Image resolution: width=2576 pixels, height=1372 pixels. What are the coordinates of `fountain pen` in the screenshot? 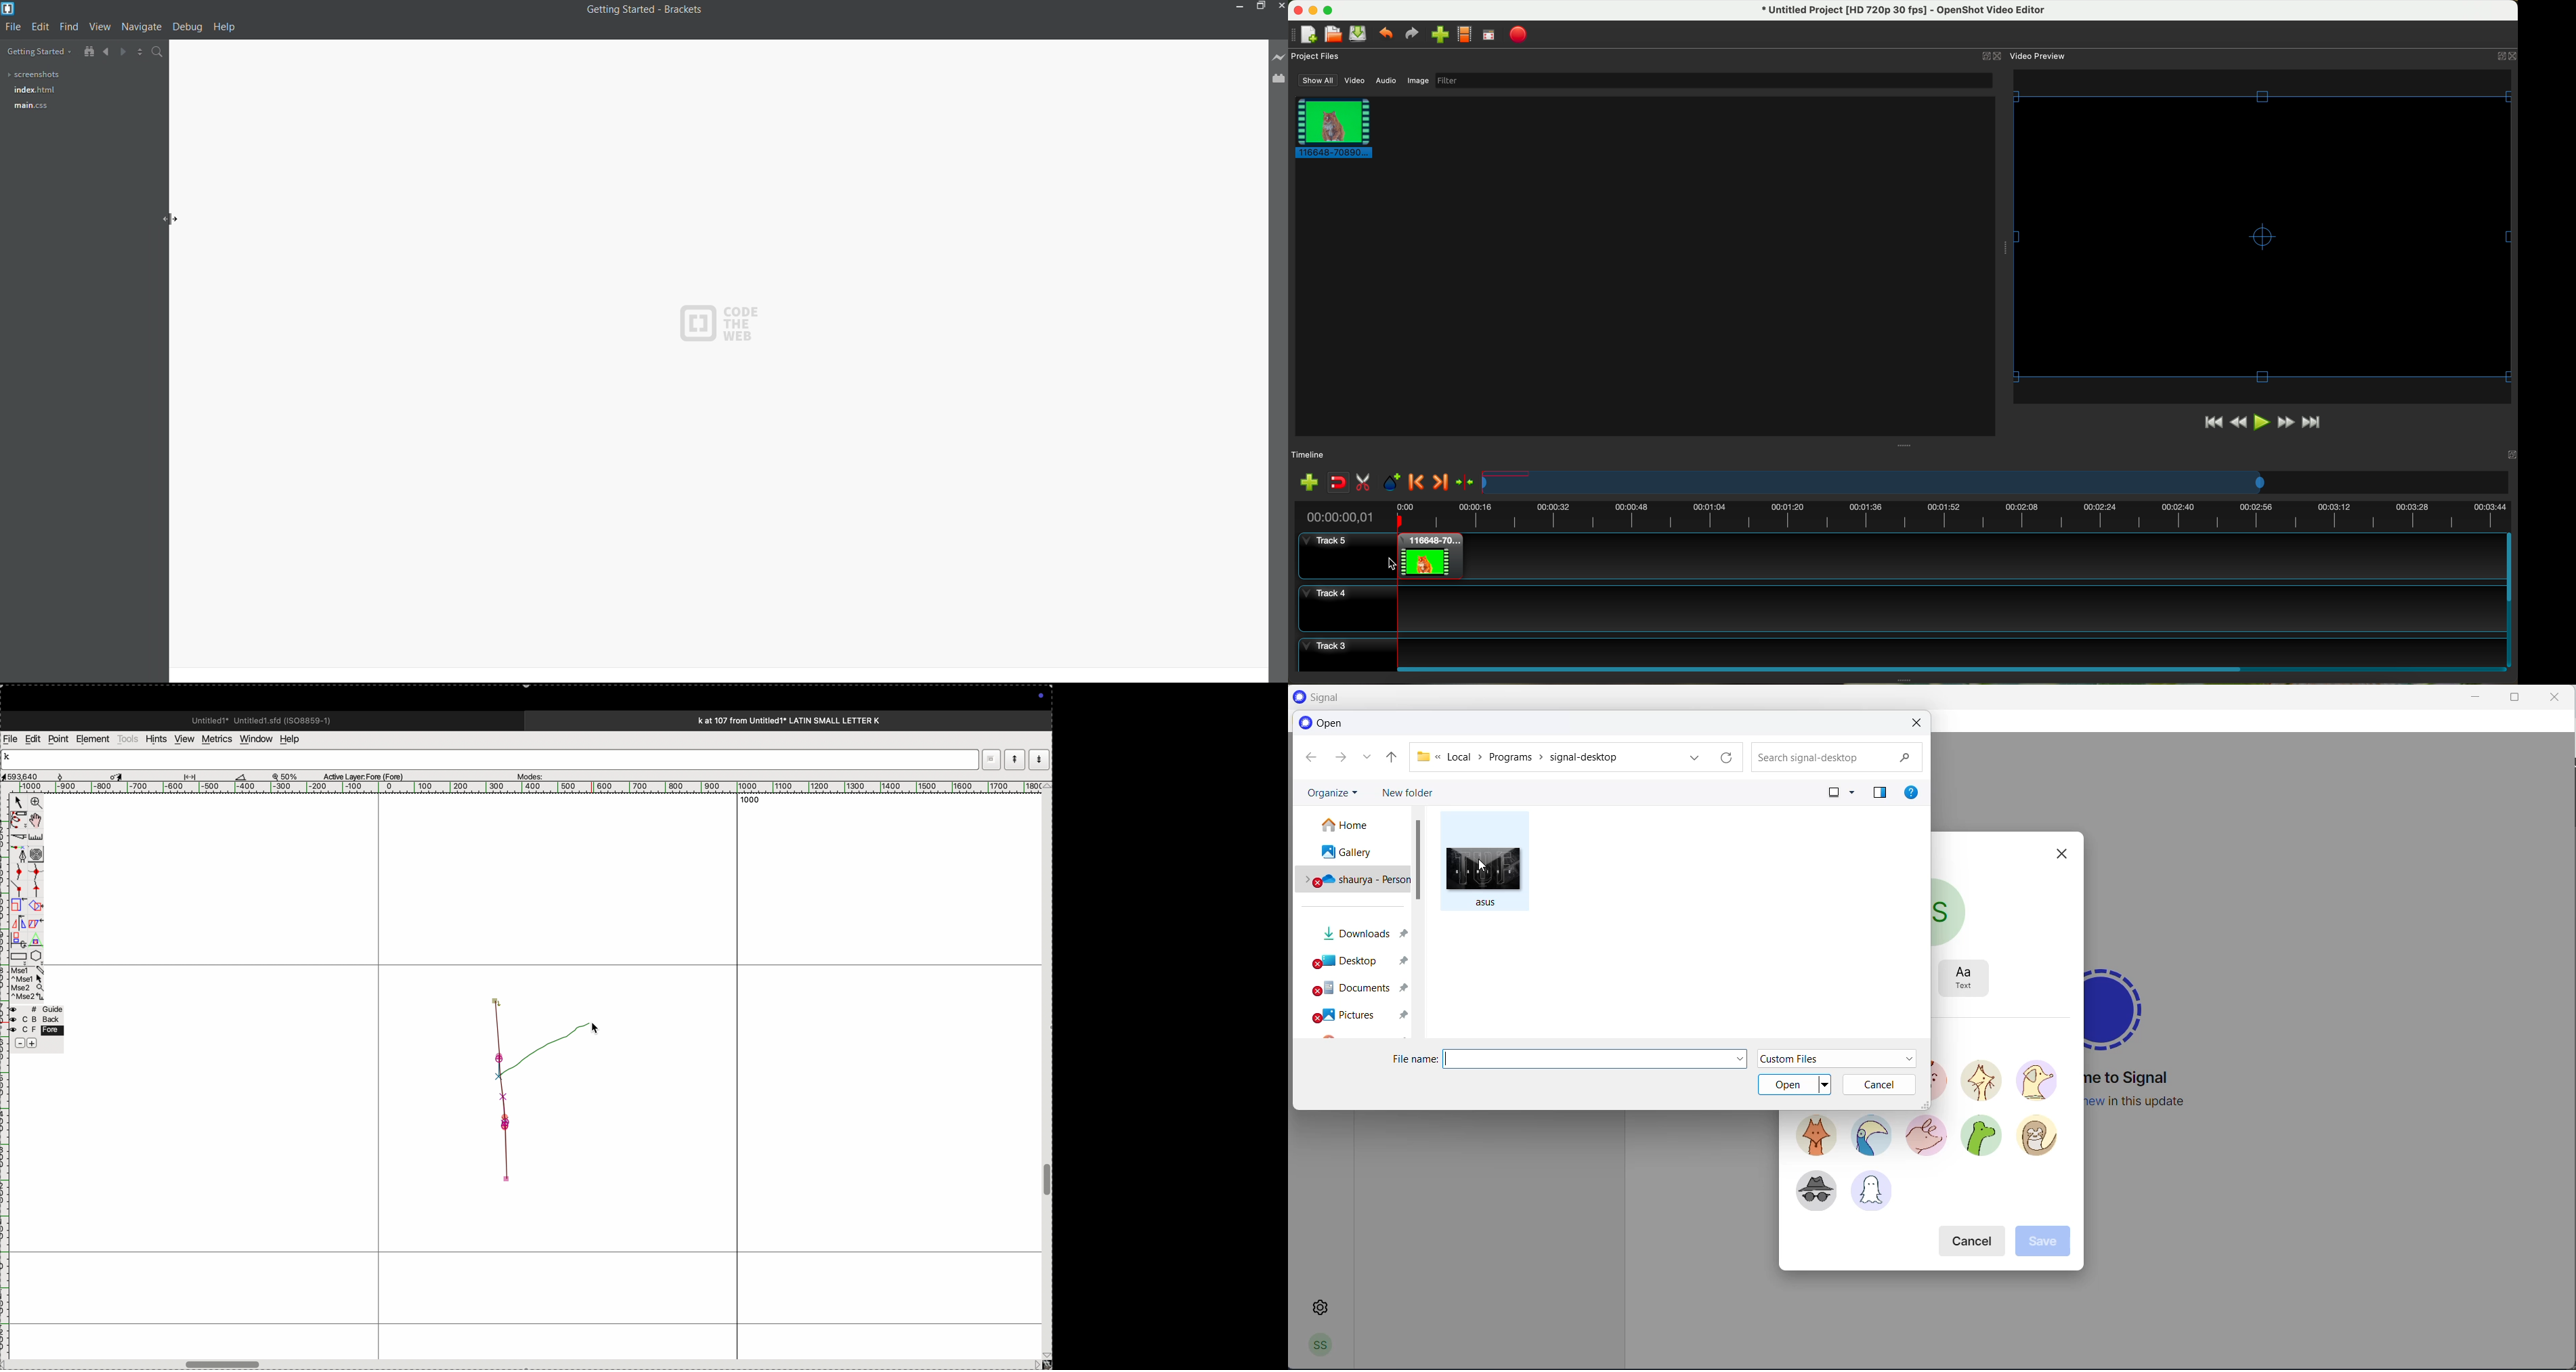 It's located at (21, 854).